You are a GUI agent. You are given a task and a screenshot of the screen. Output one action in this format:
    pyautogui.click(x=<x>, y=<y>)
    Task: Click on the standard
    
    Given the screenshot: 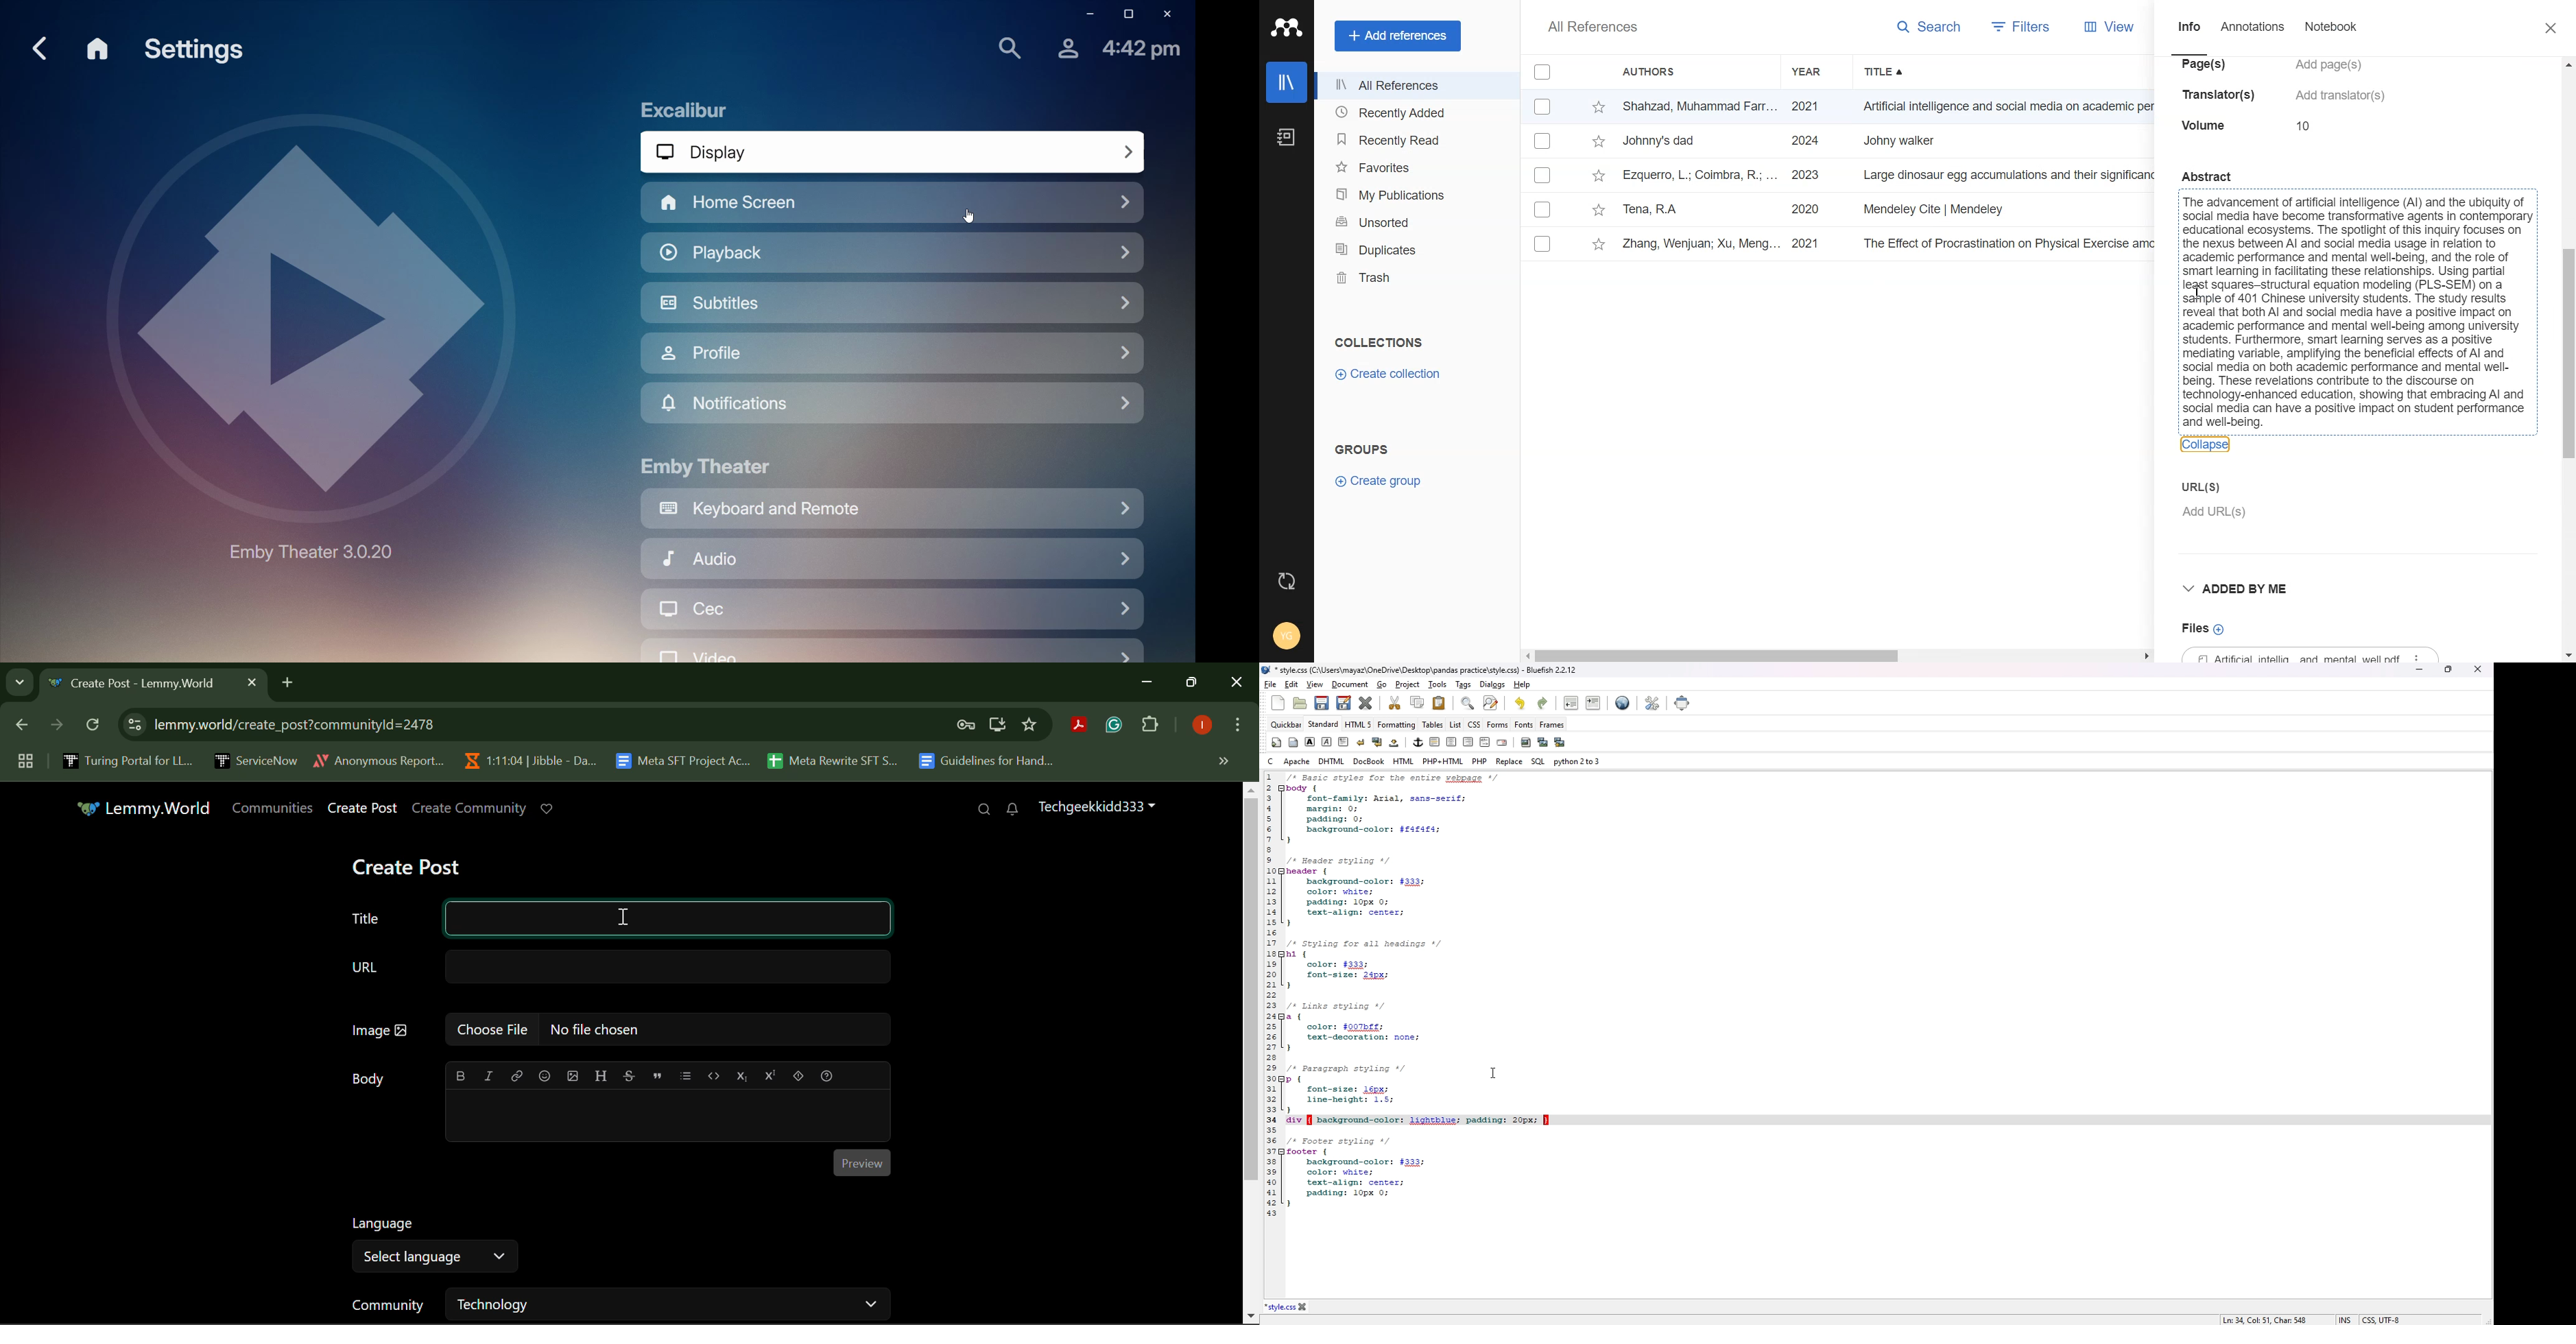 What is the action you would take?
    pyautogui.click(x=1324, y=724)
    